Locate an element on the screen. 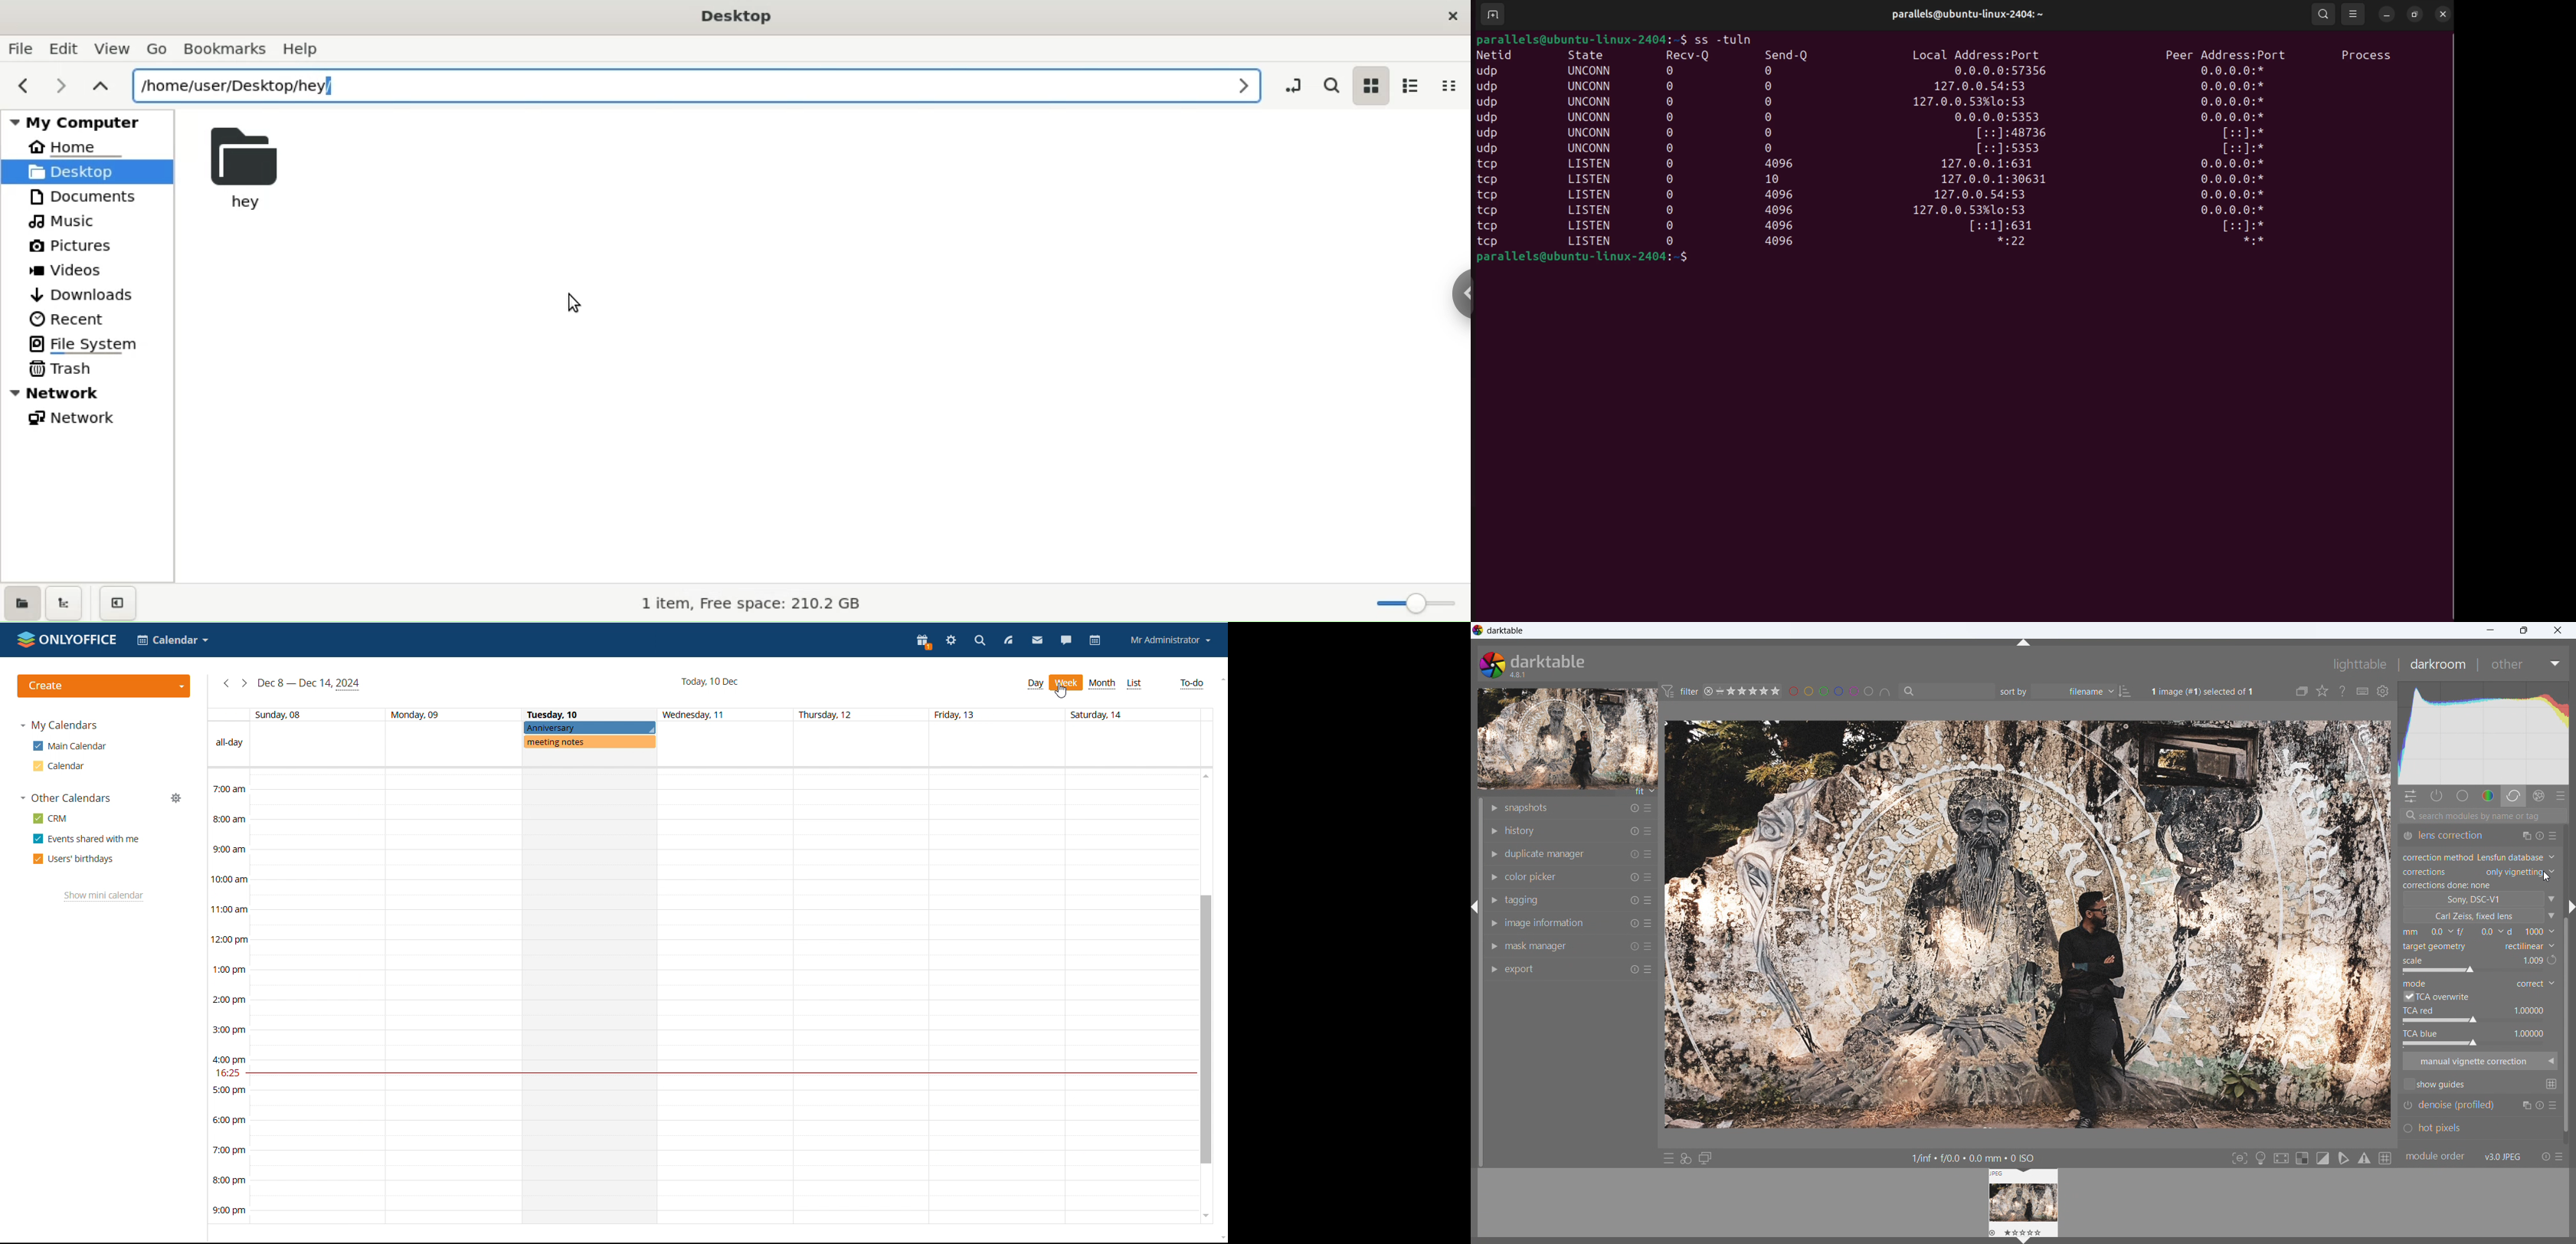 This screenshot has height=1260, width=2576. sort by is located at coordinates (2057, 691).